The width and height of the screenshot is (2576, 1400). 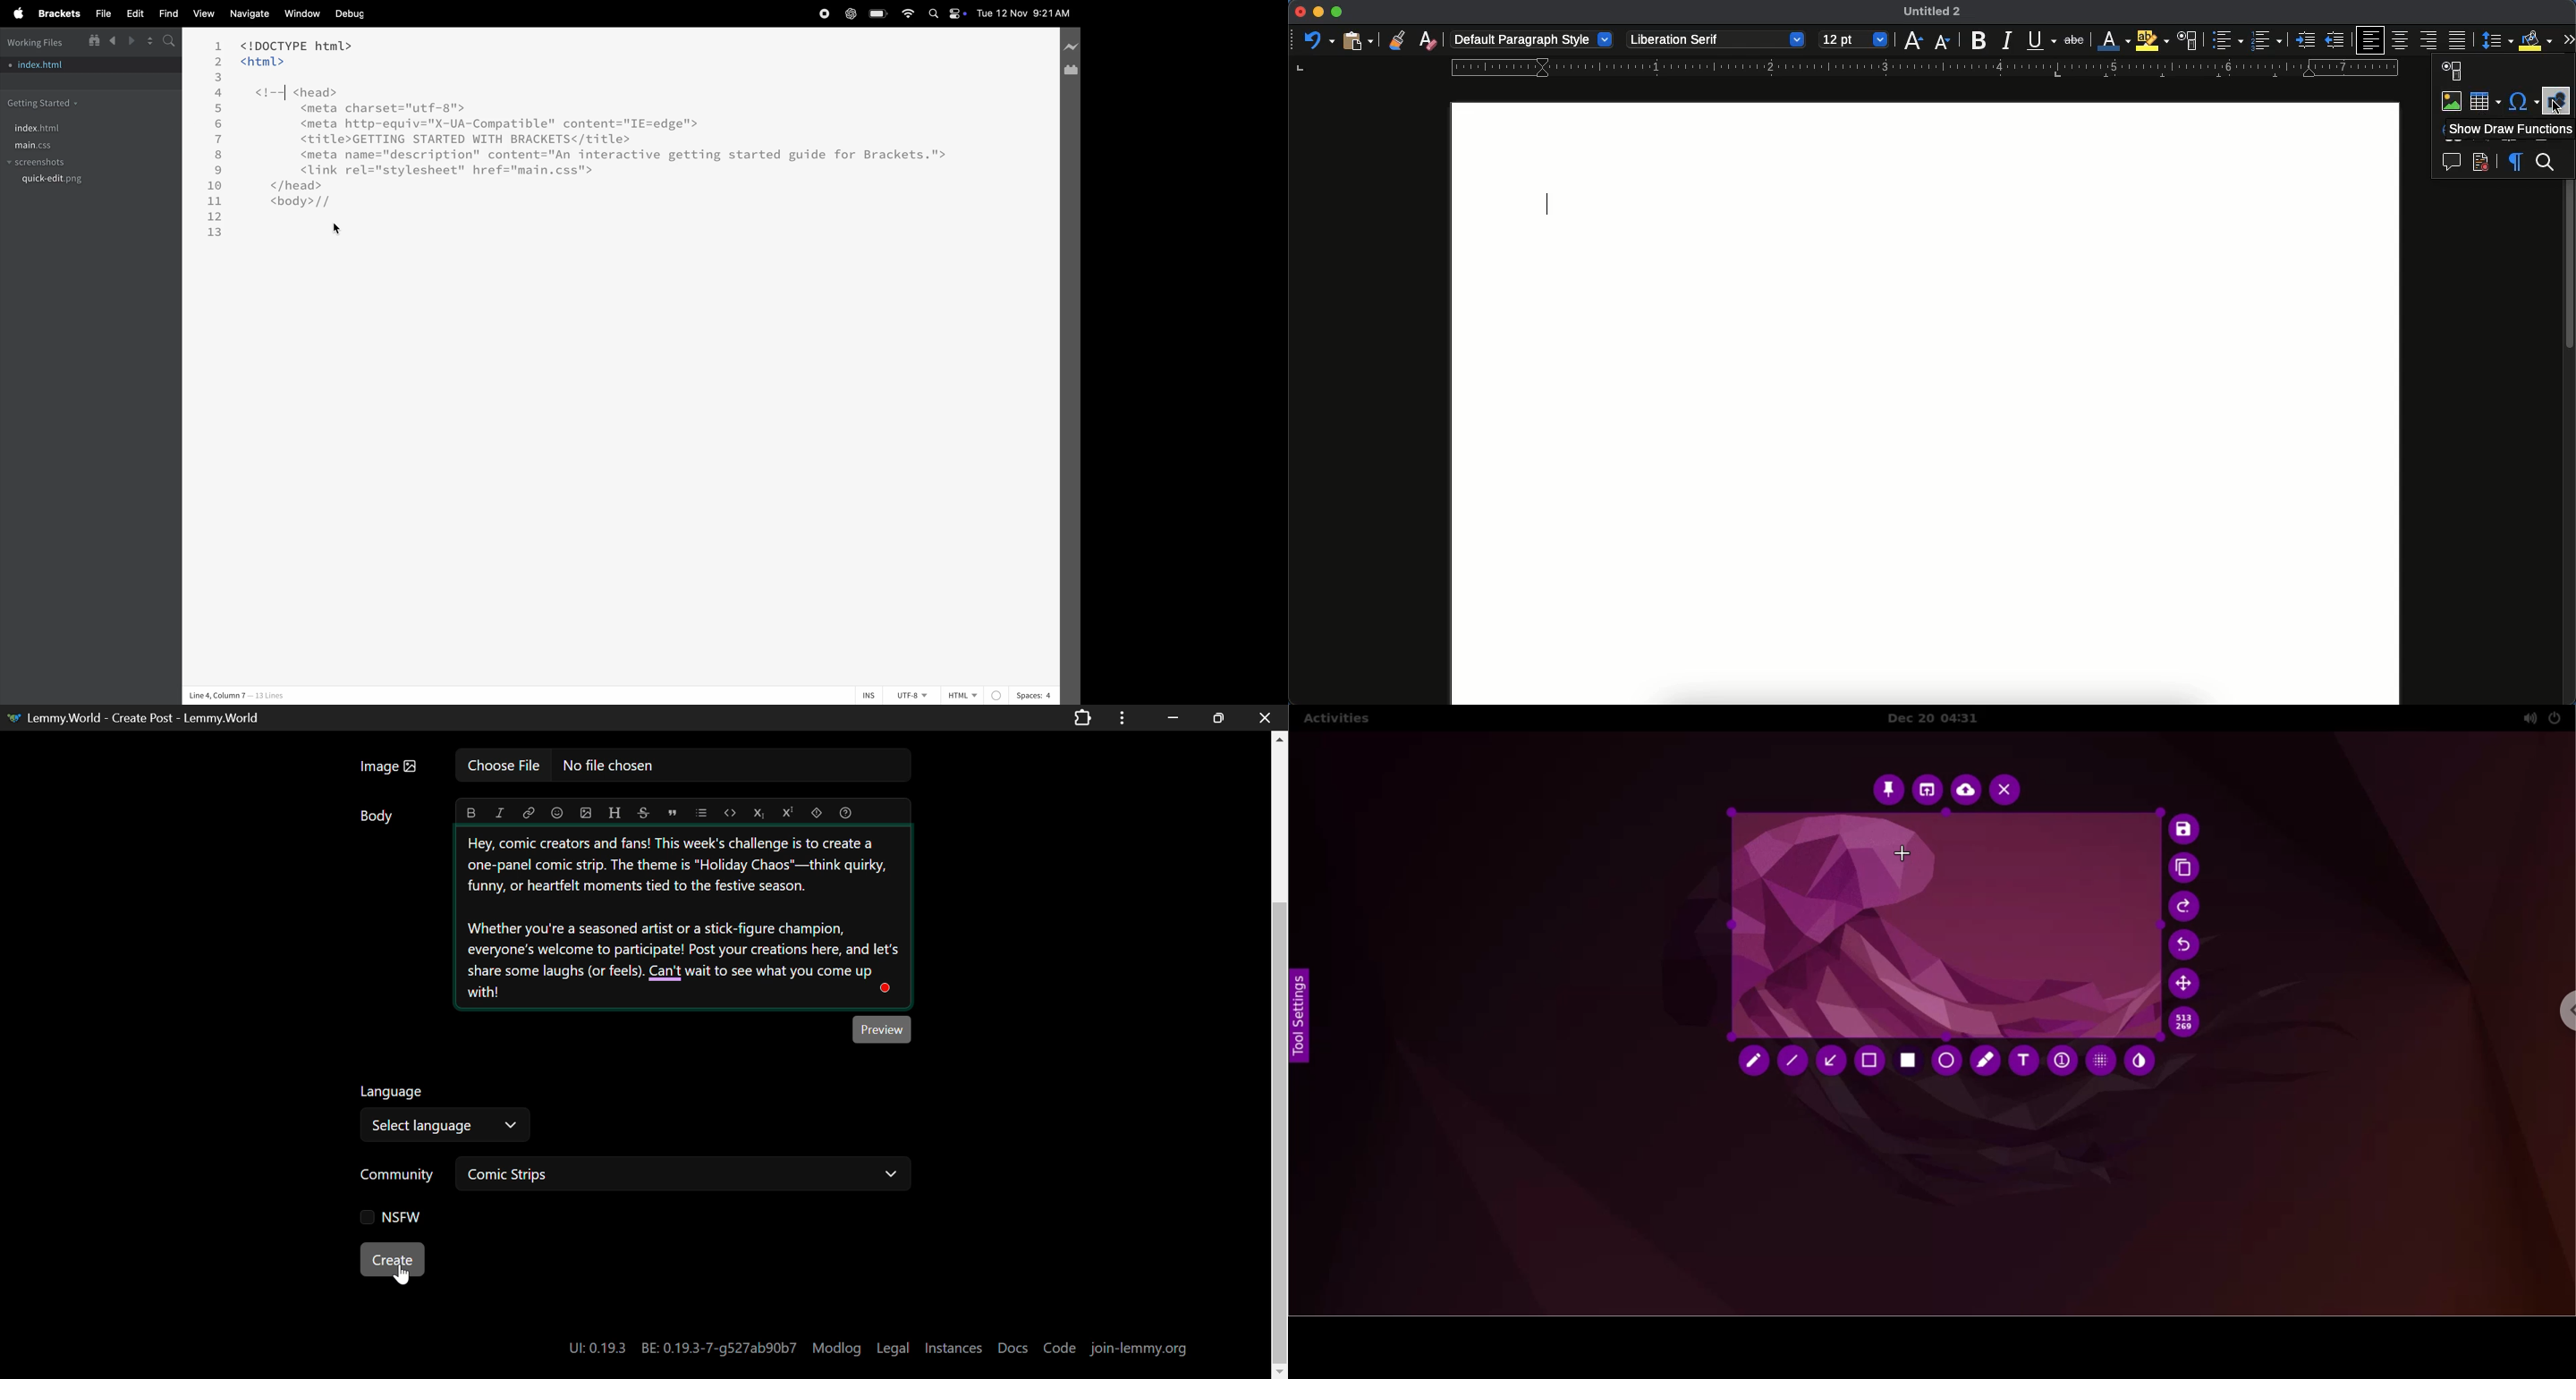 What do you see at coordinates (878, 14) in the screenshot?
I see `battery` at bounding box center [878, 14].